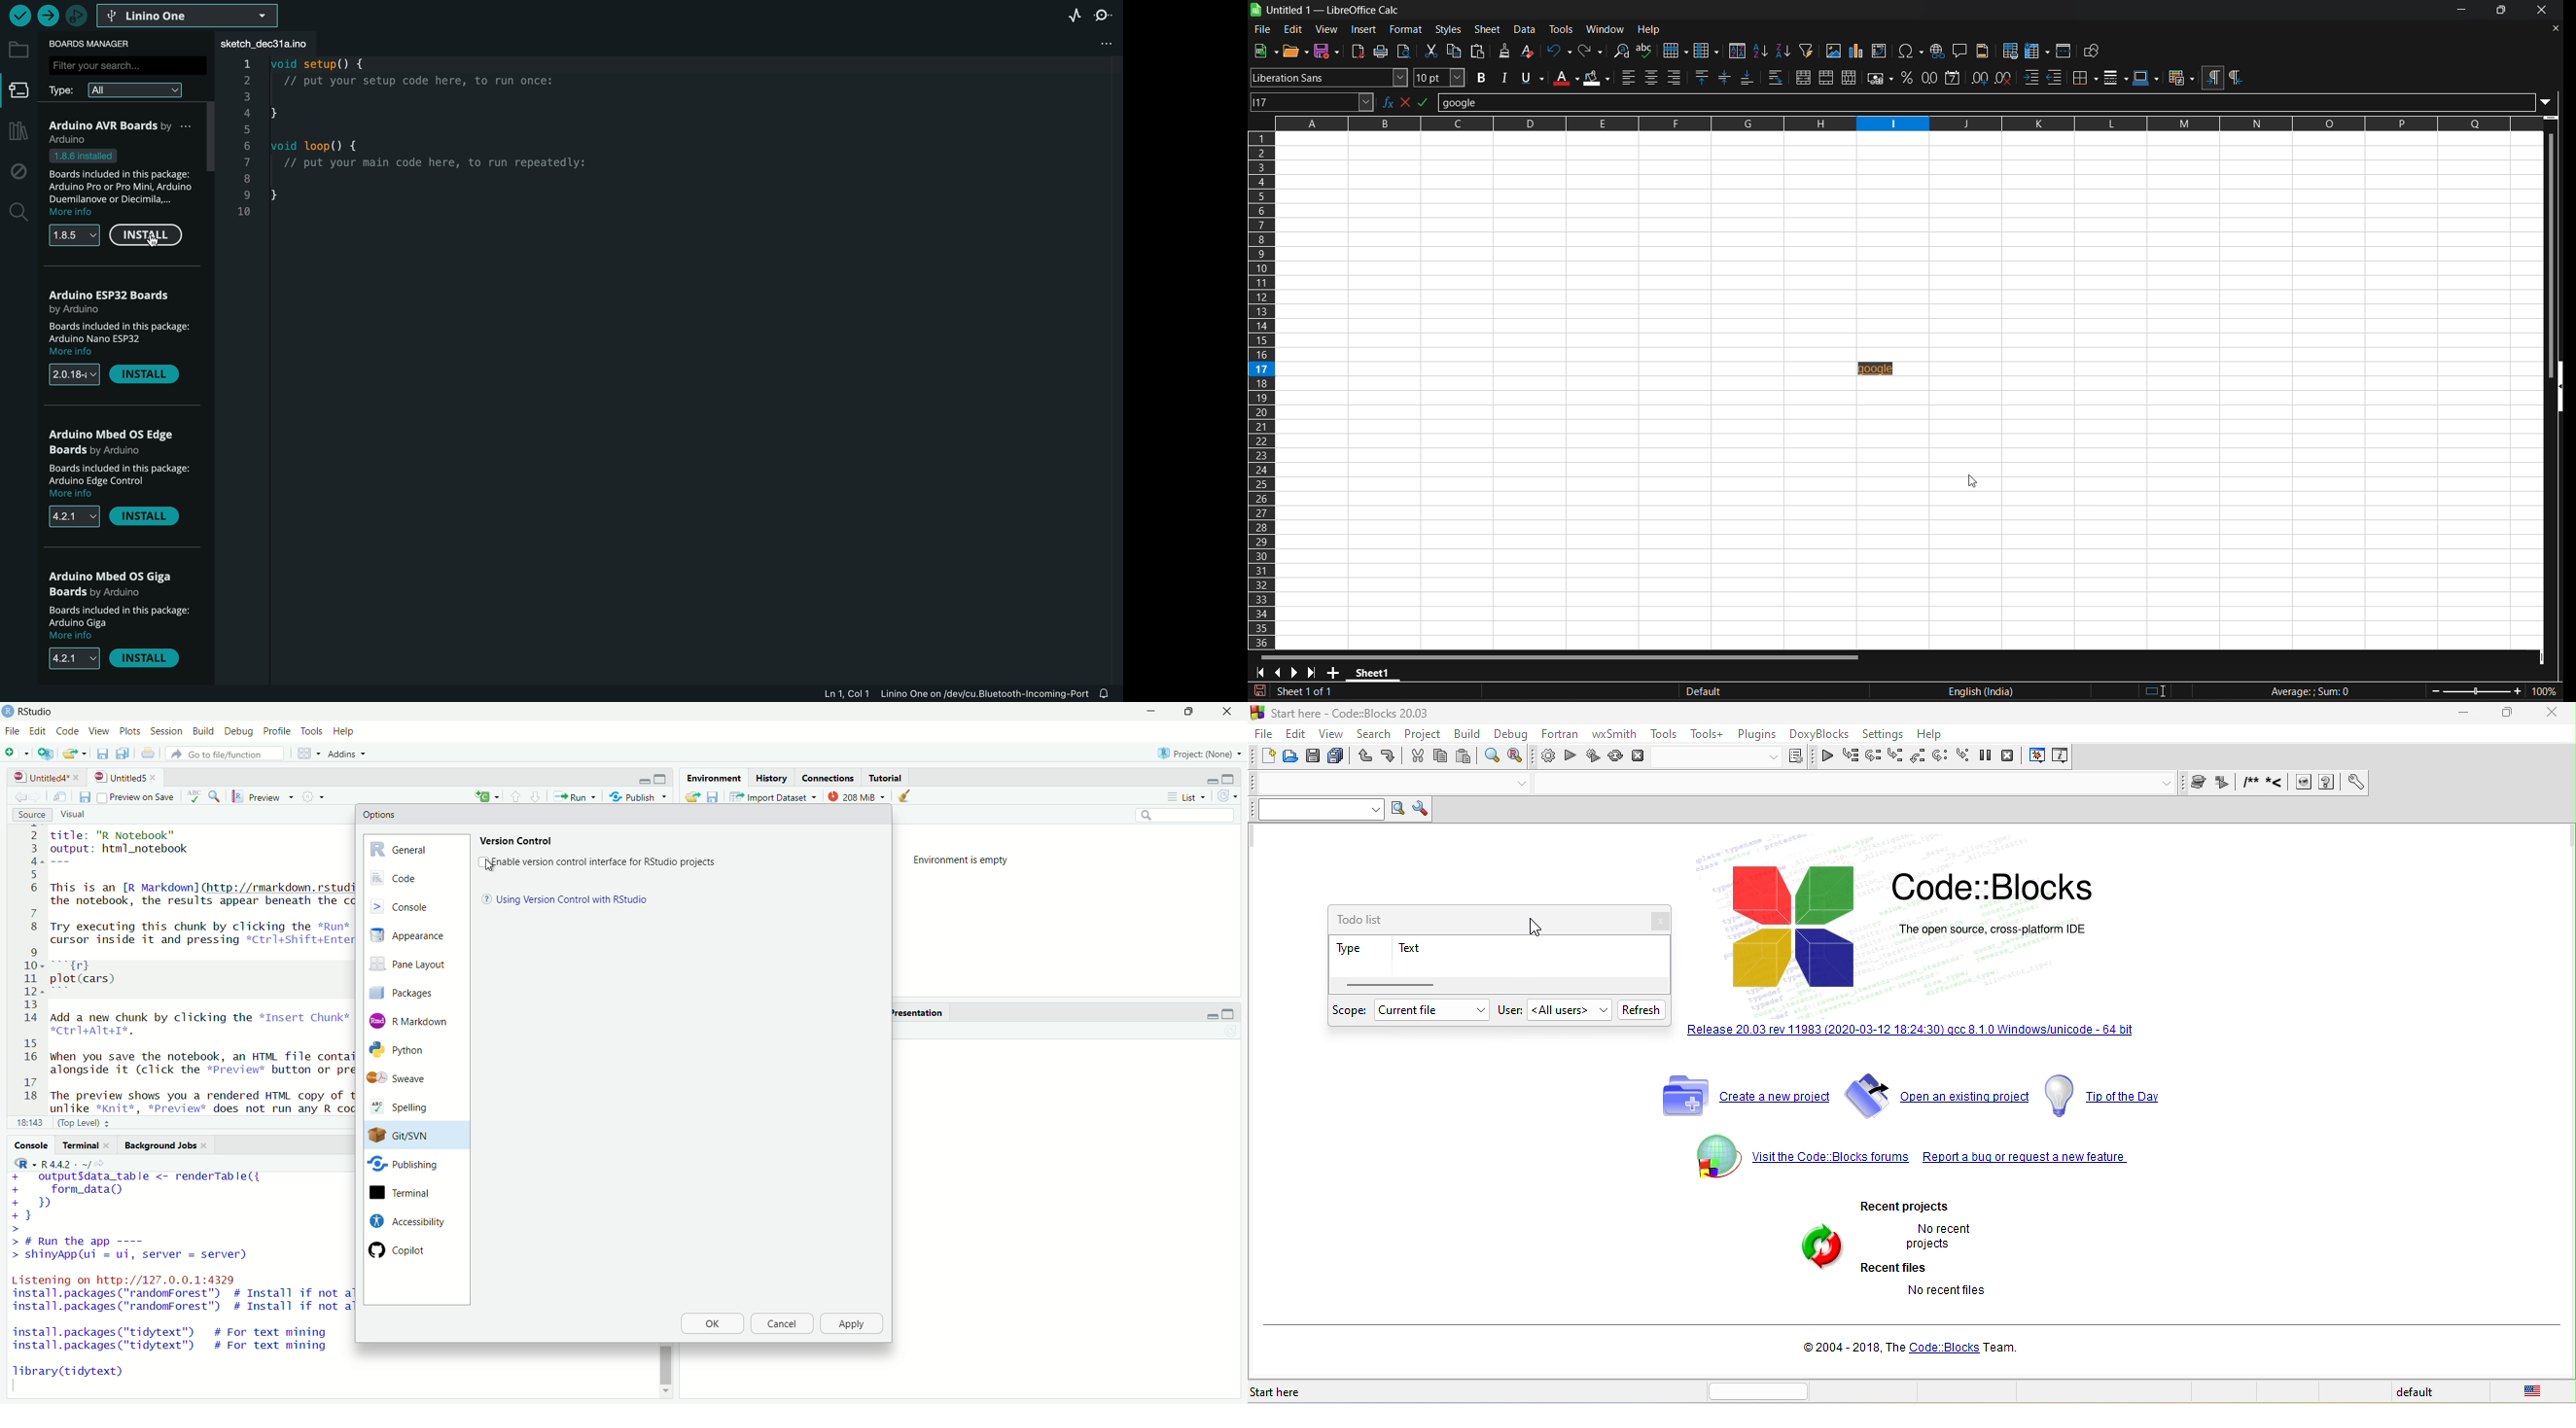 Image resolution: width=2576 pixels, height=1428 pixels. What do you see at coordinates (1441, 77) in the screenshot?
I see `font size` at bounding box center [1441, 77].